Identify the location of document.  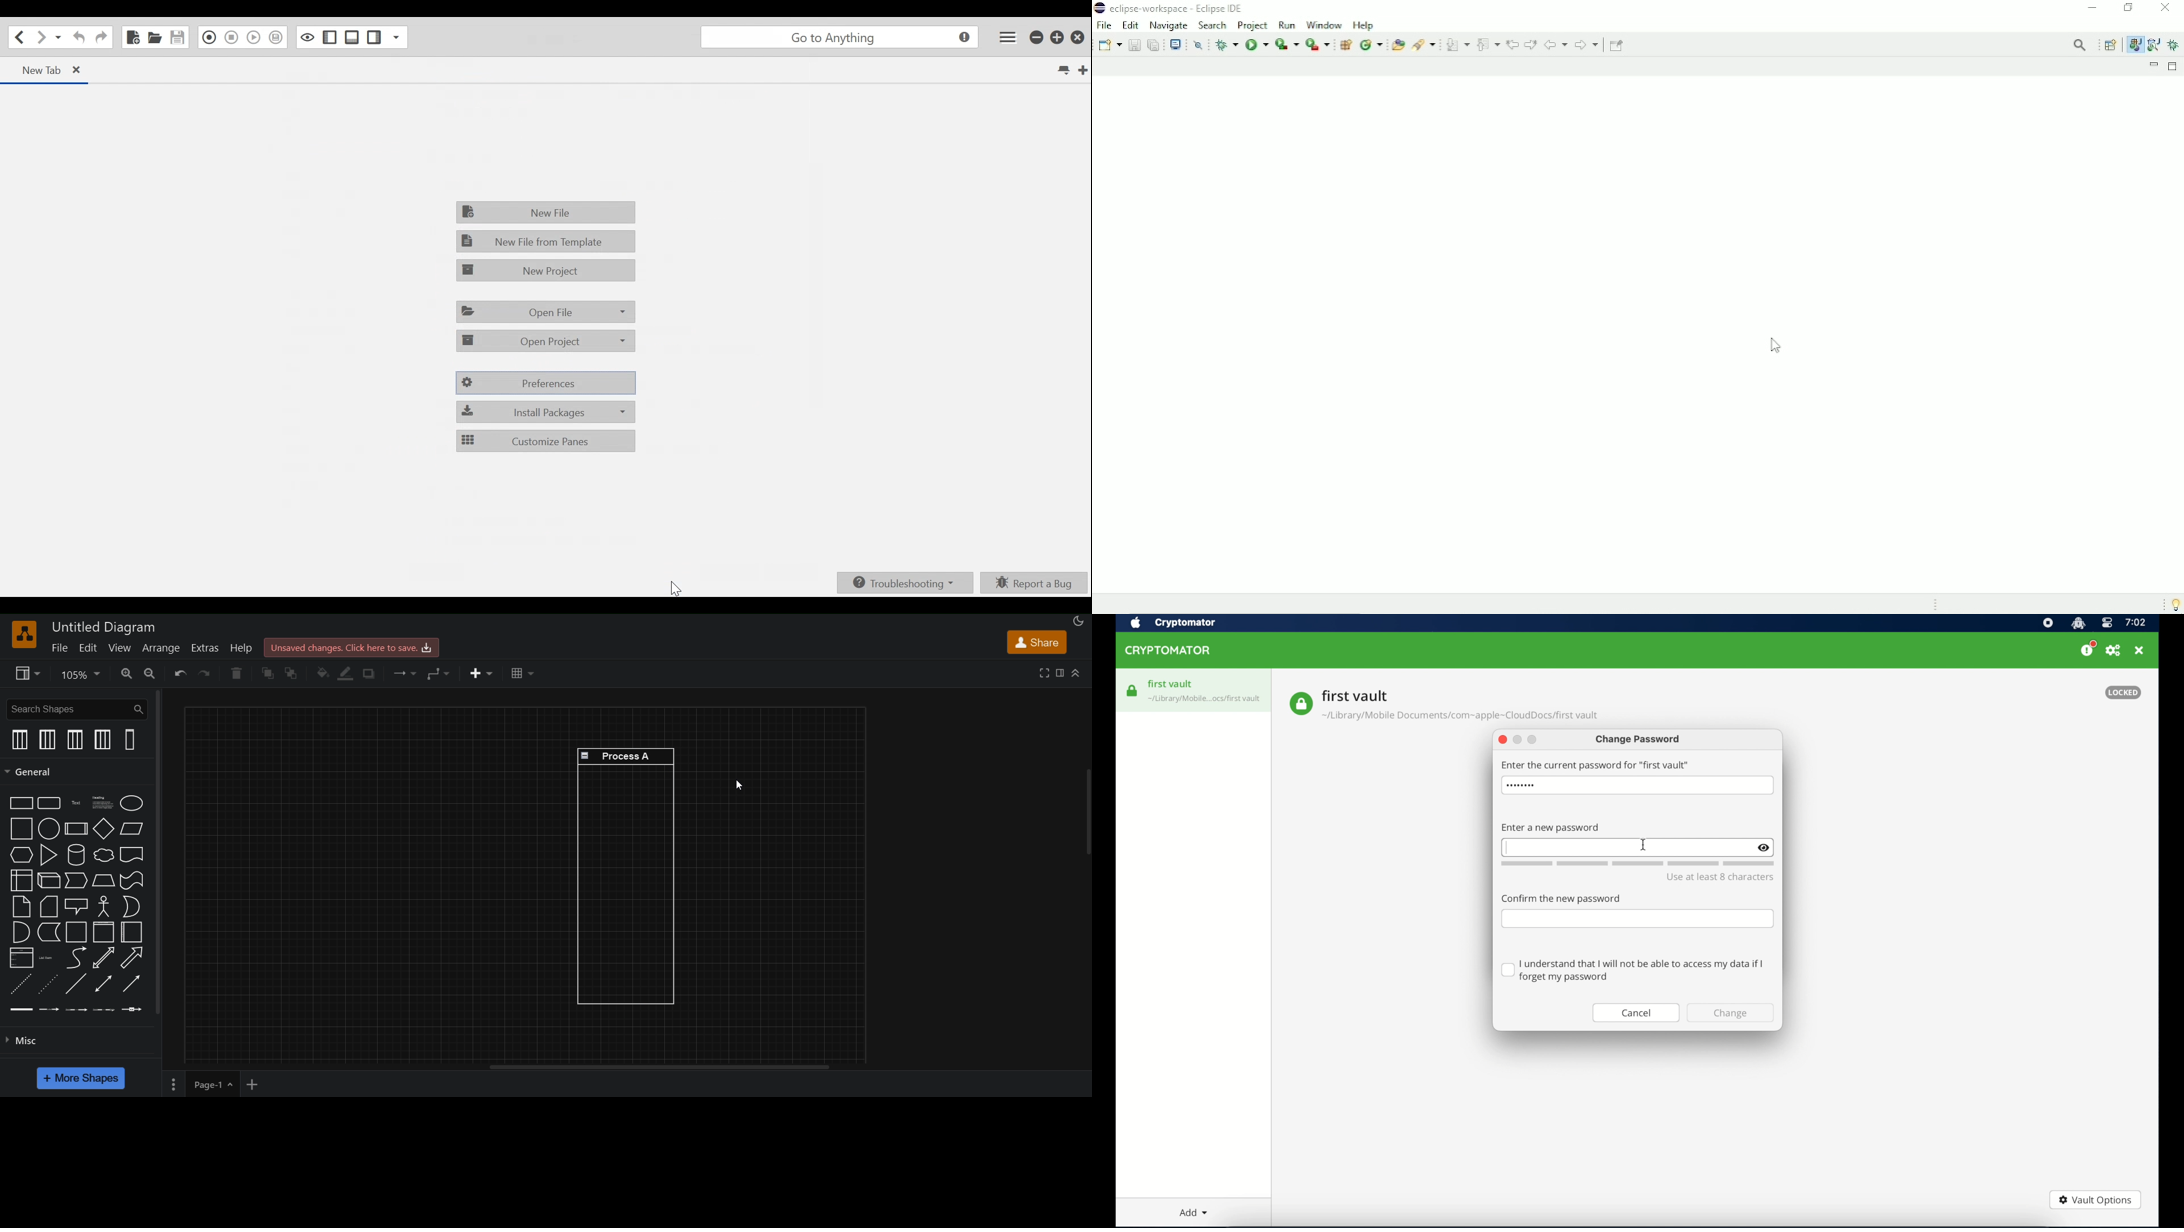
(133, 855).